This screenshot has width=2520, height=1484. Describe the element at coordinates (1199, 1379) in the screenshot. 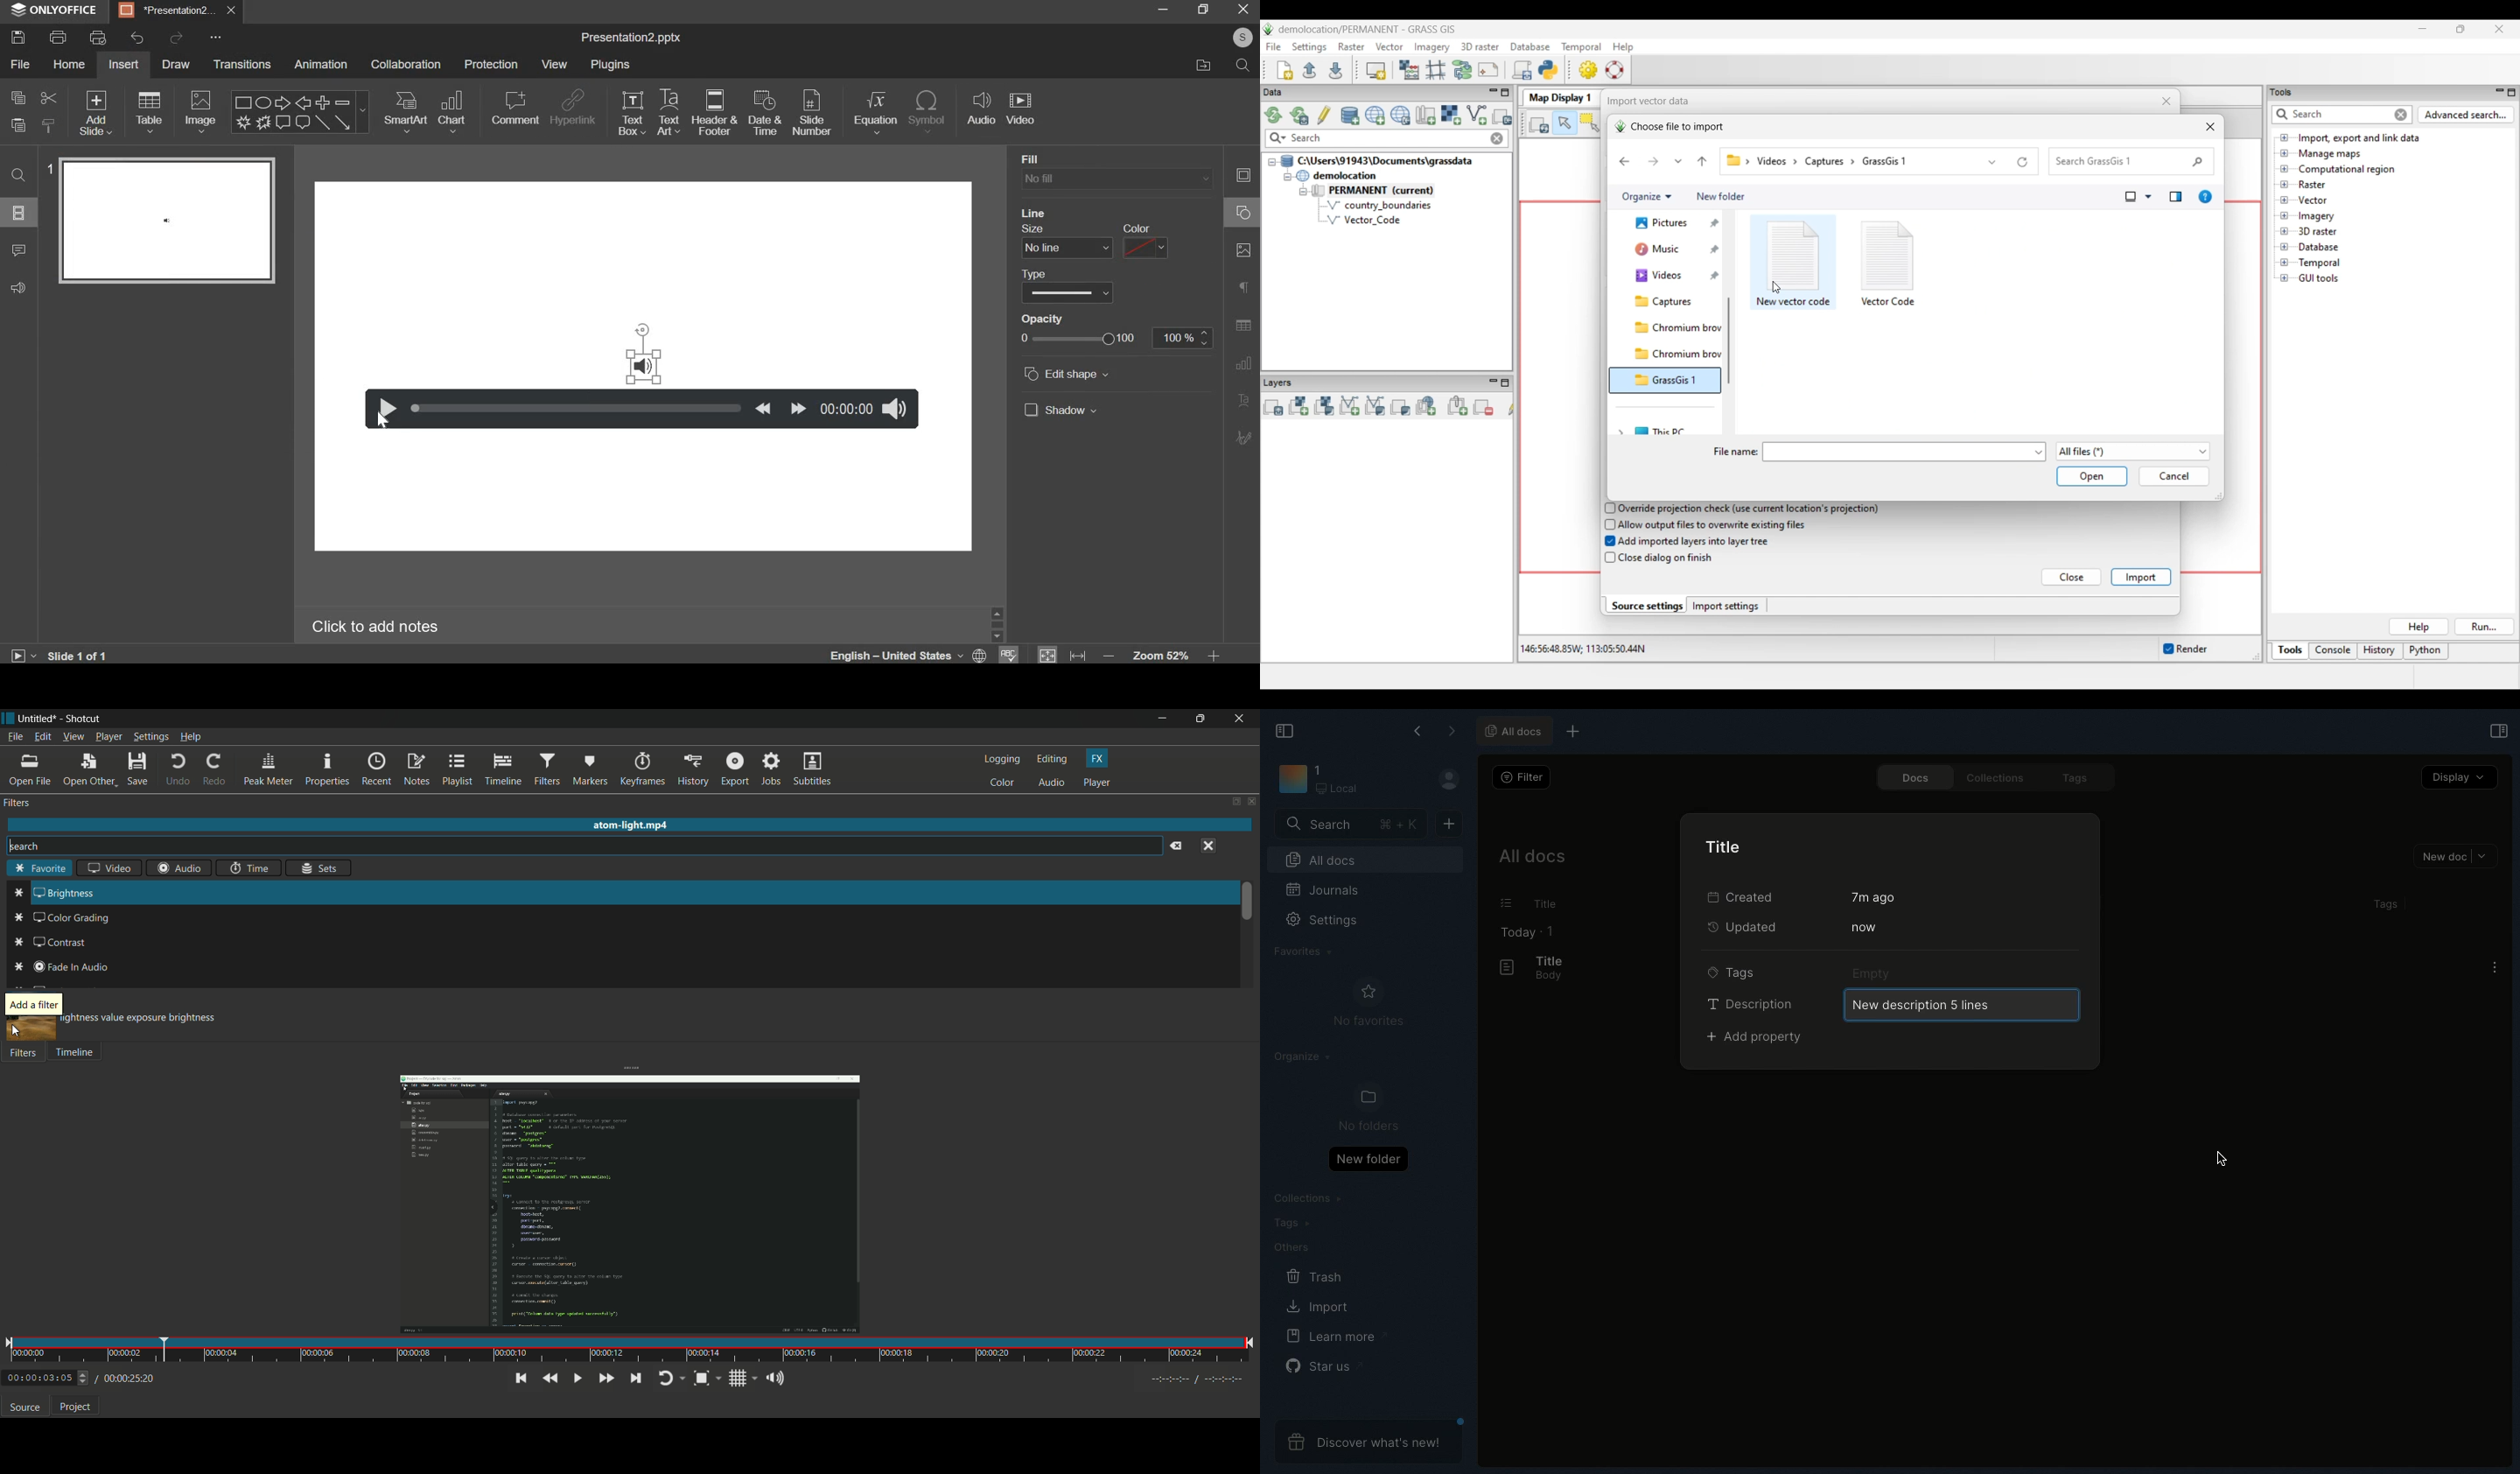

I see `time register` at that location.